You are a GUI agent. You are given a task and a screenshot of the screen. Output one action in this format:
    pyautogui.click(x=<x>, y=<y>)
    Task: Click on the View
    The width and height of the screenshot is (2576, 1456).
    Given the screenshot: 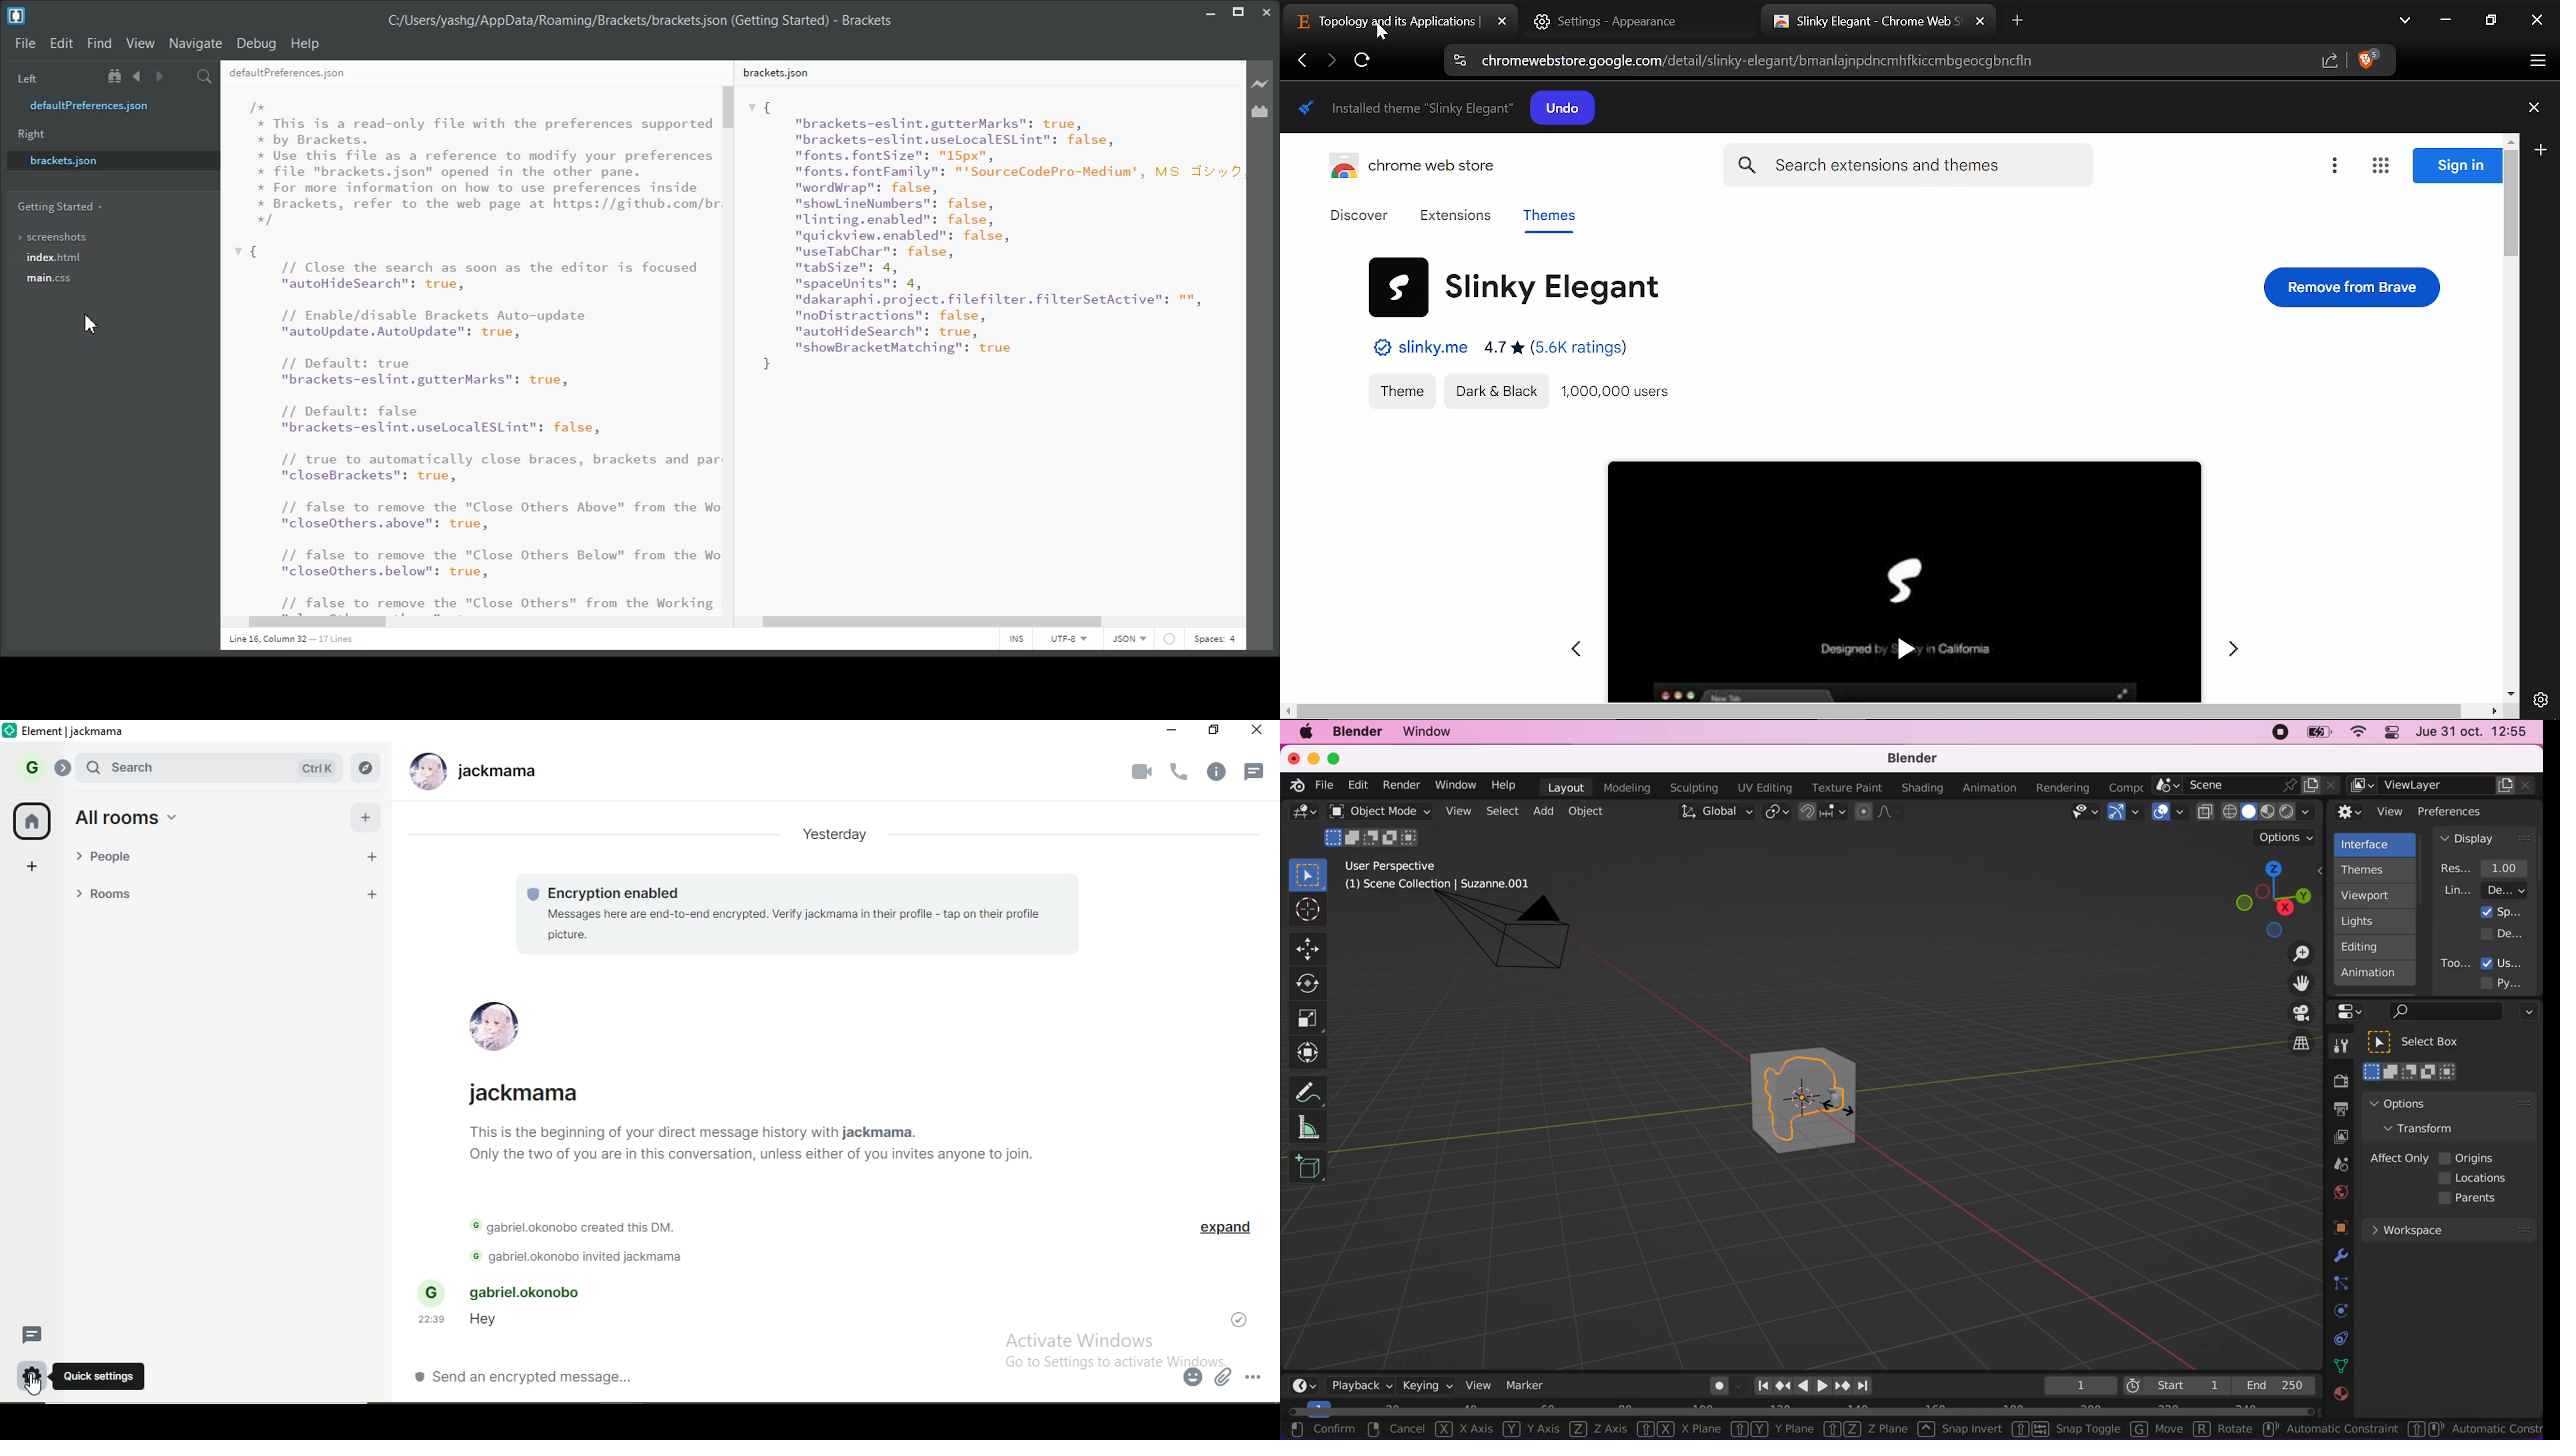 What is the action you would take?
    pyautogui.click(x=140, y=44)
    